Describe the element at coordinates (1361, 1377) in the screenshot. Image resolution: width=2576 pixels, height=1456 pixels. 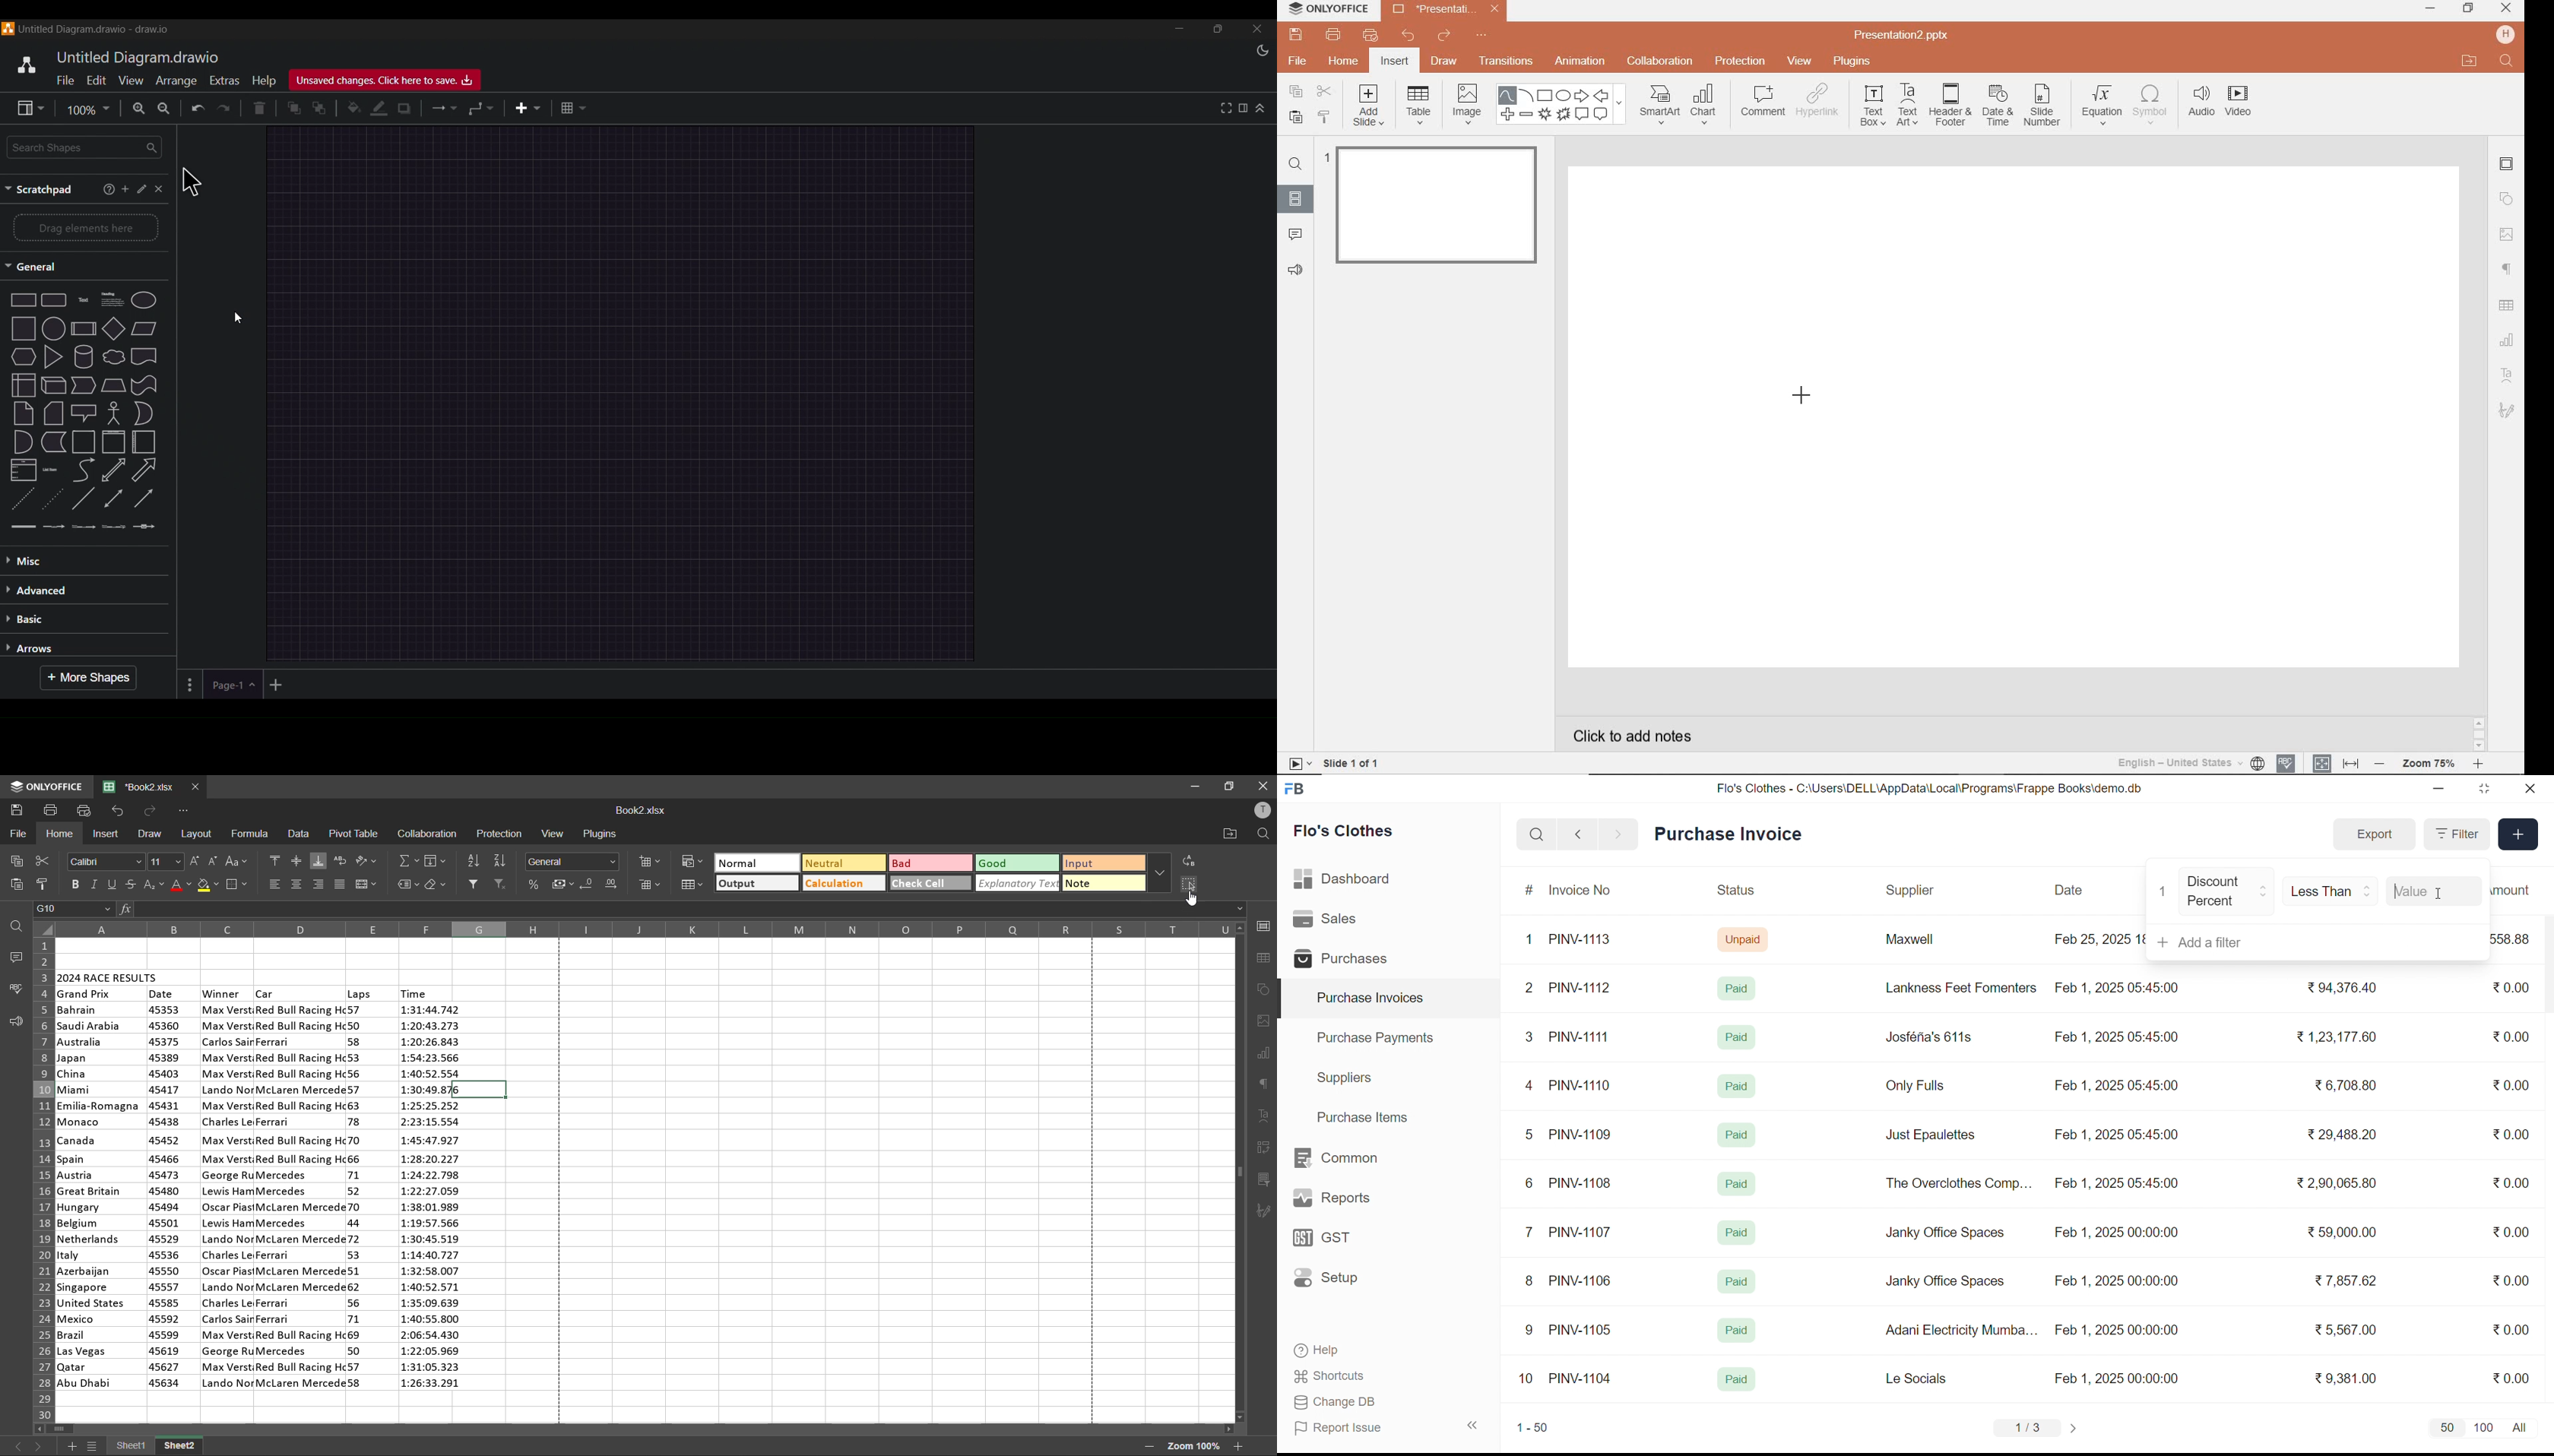
I see `Shortcuts` at that location.